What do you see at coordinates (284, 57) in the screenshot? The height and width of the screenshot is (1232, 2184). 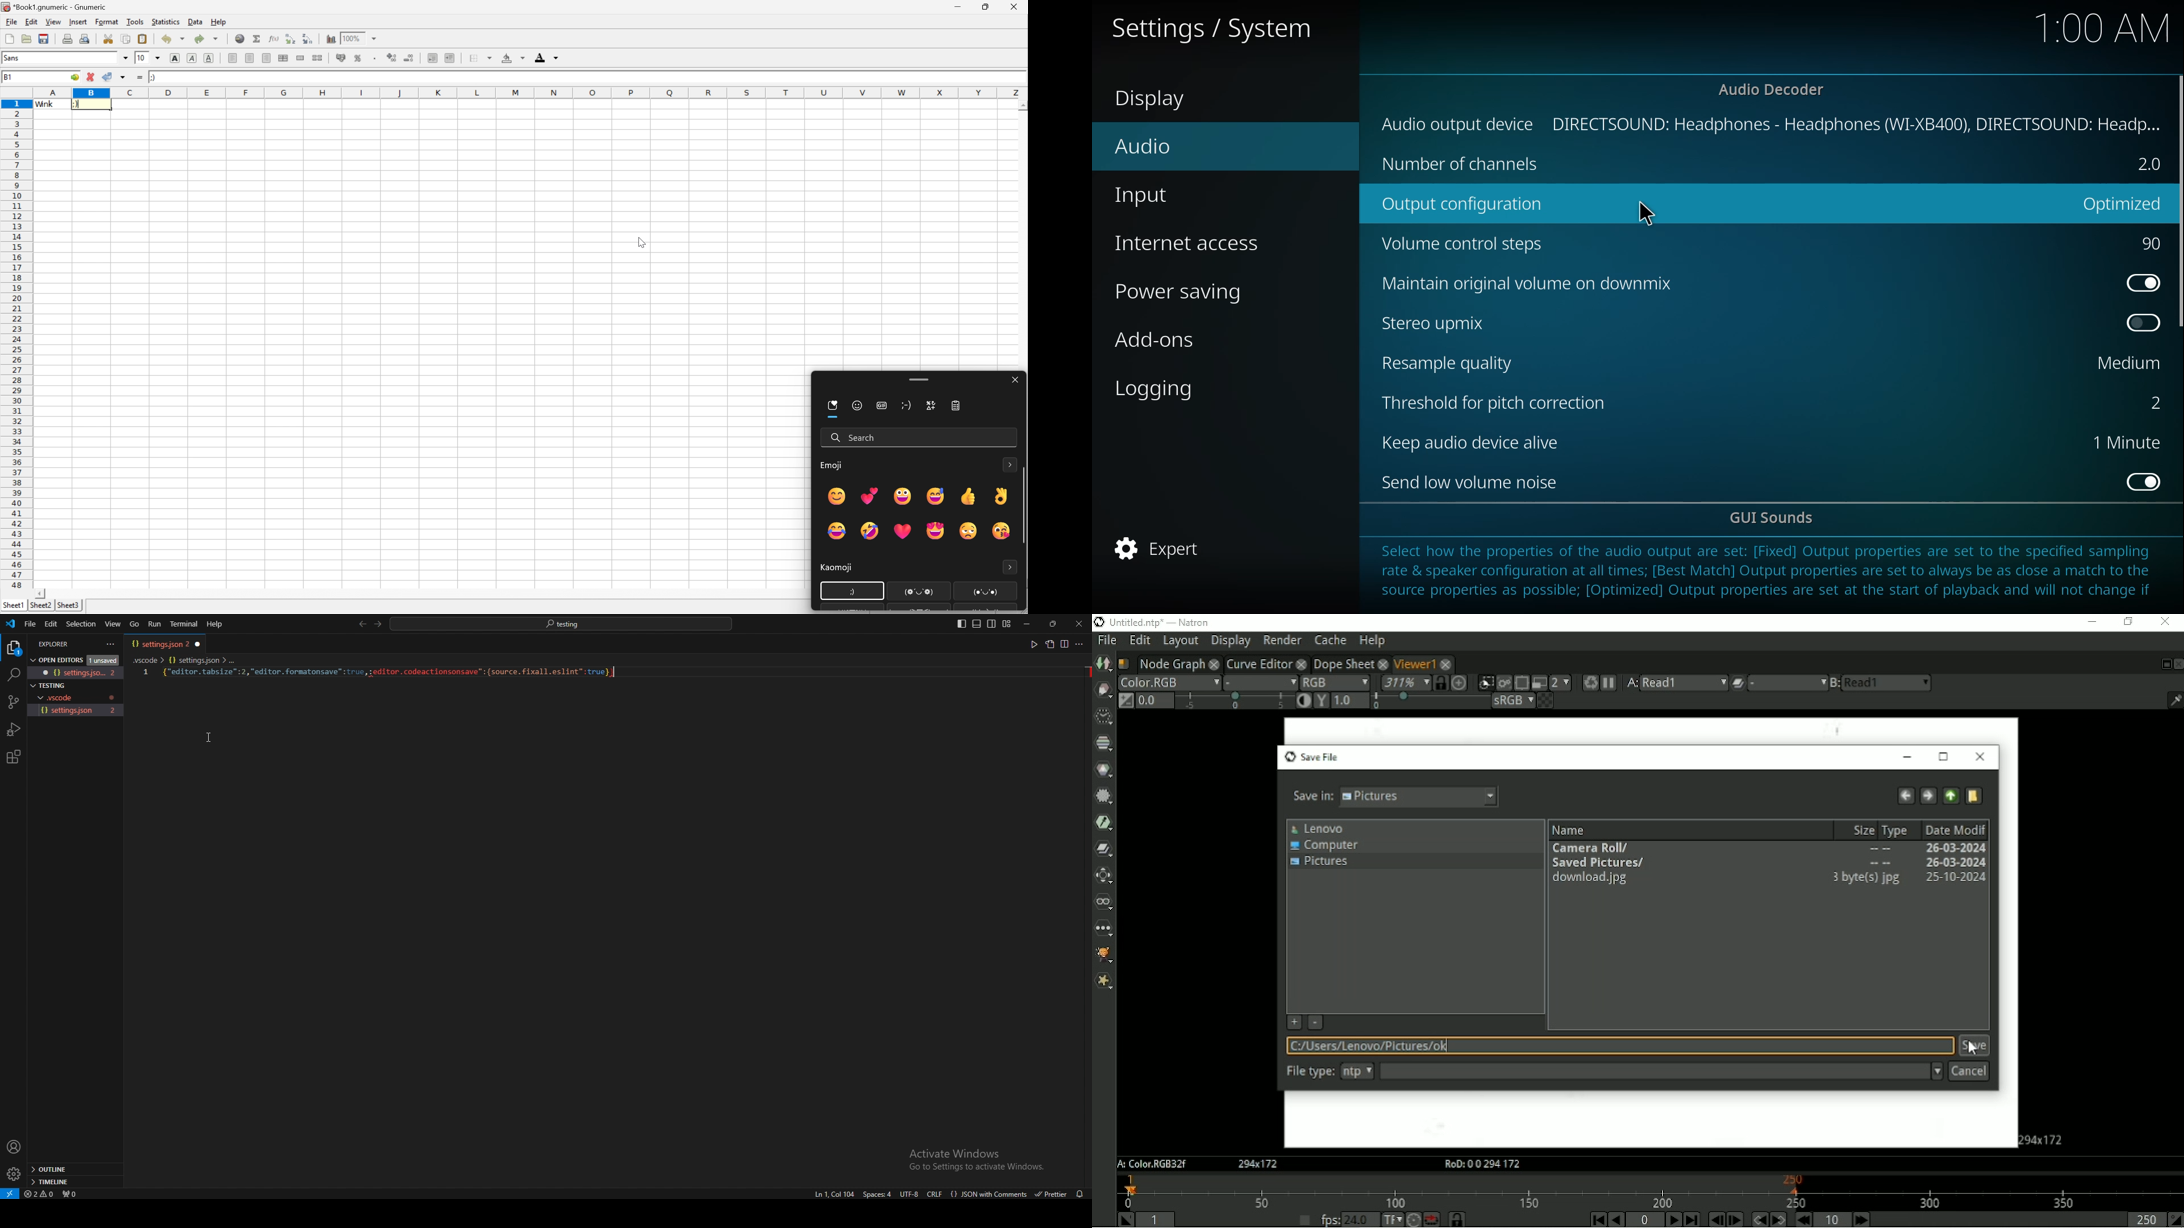 I see `center horizontally` at bounding box center [284, 57].